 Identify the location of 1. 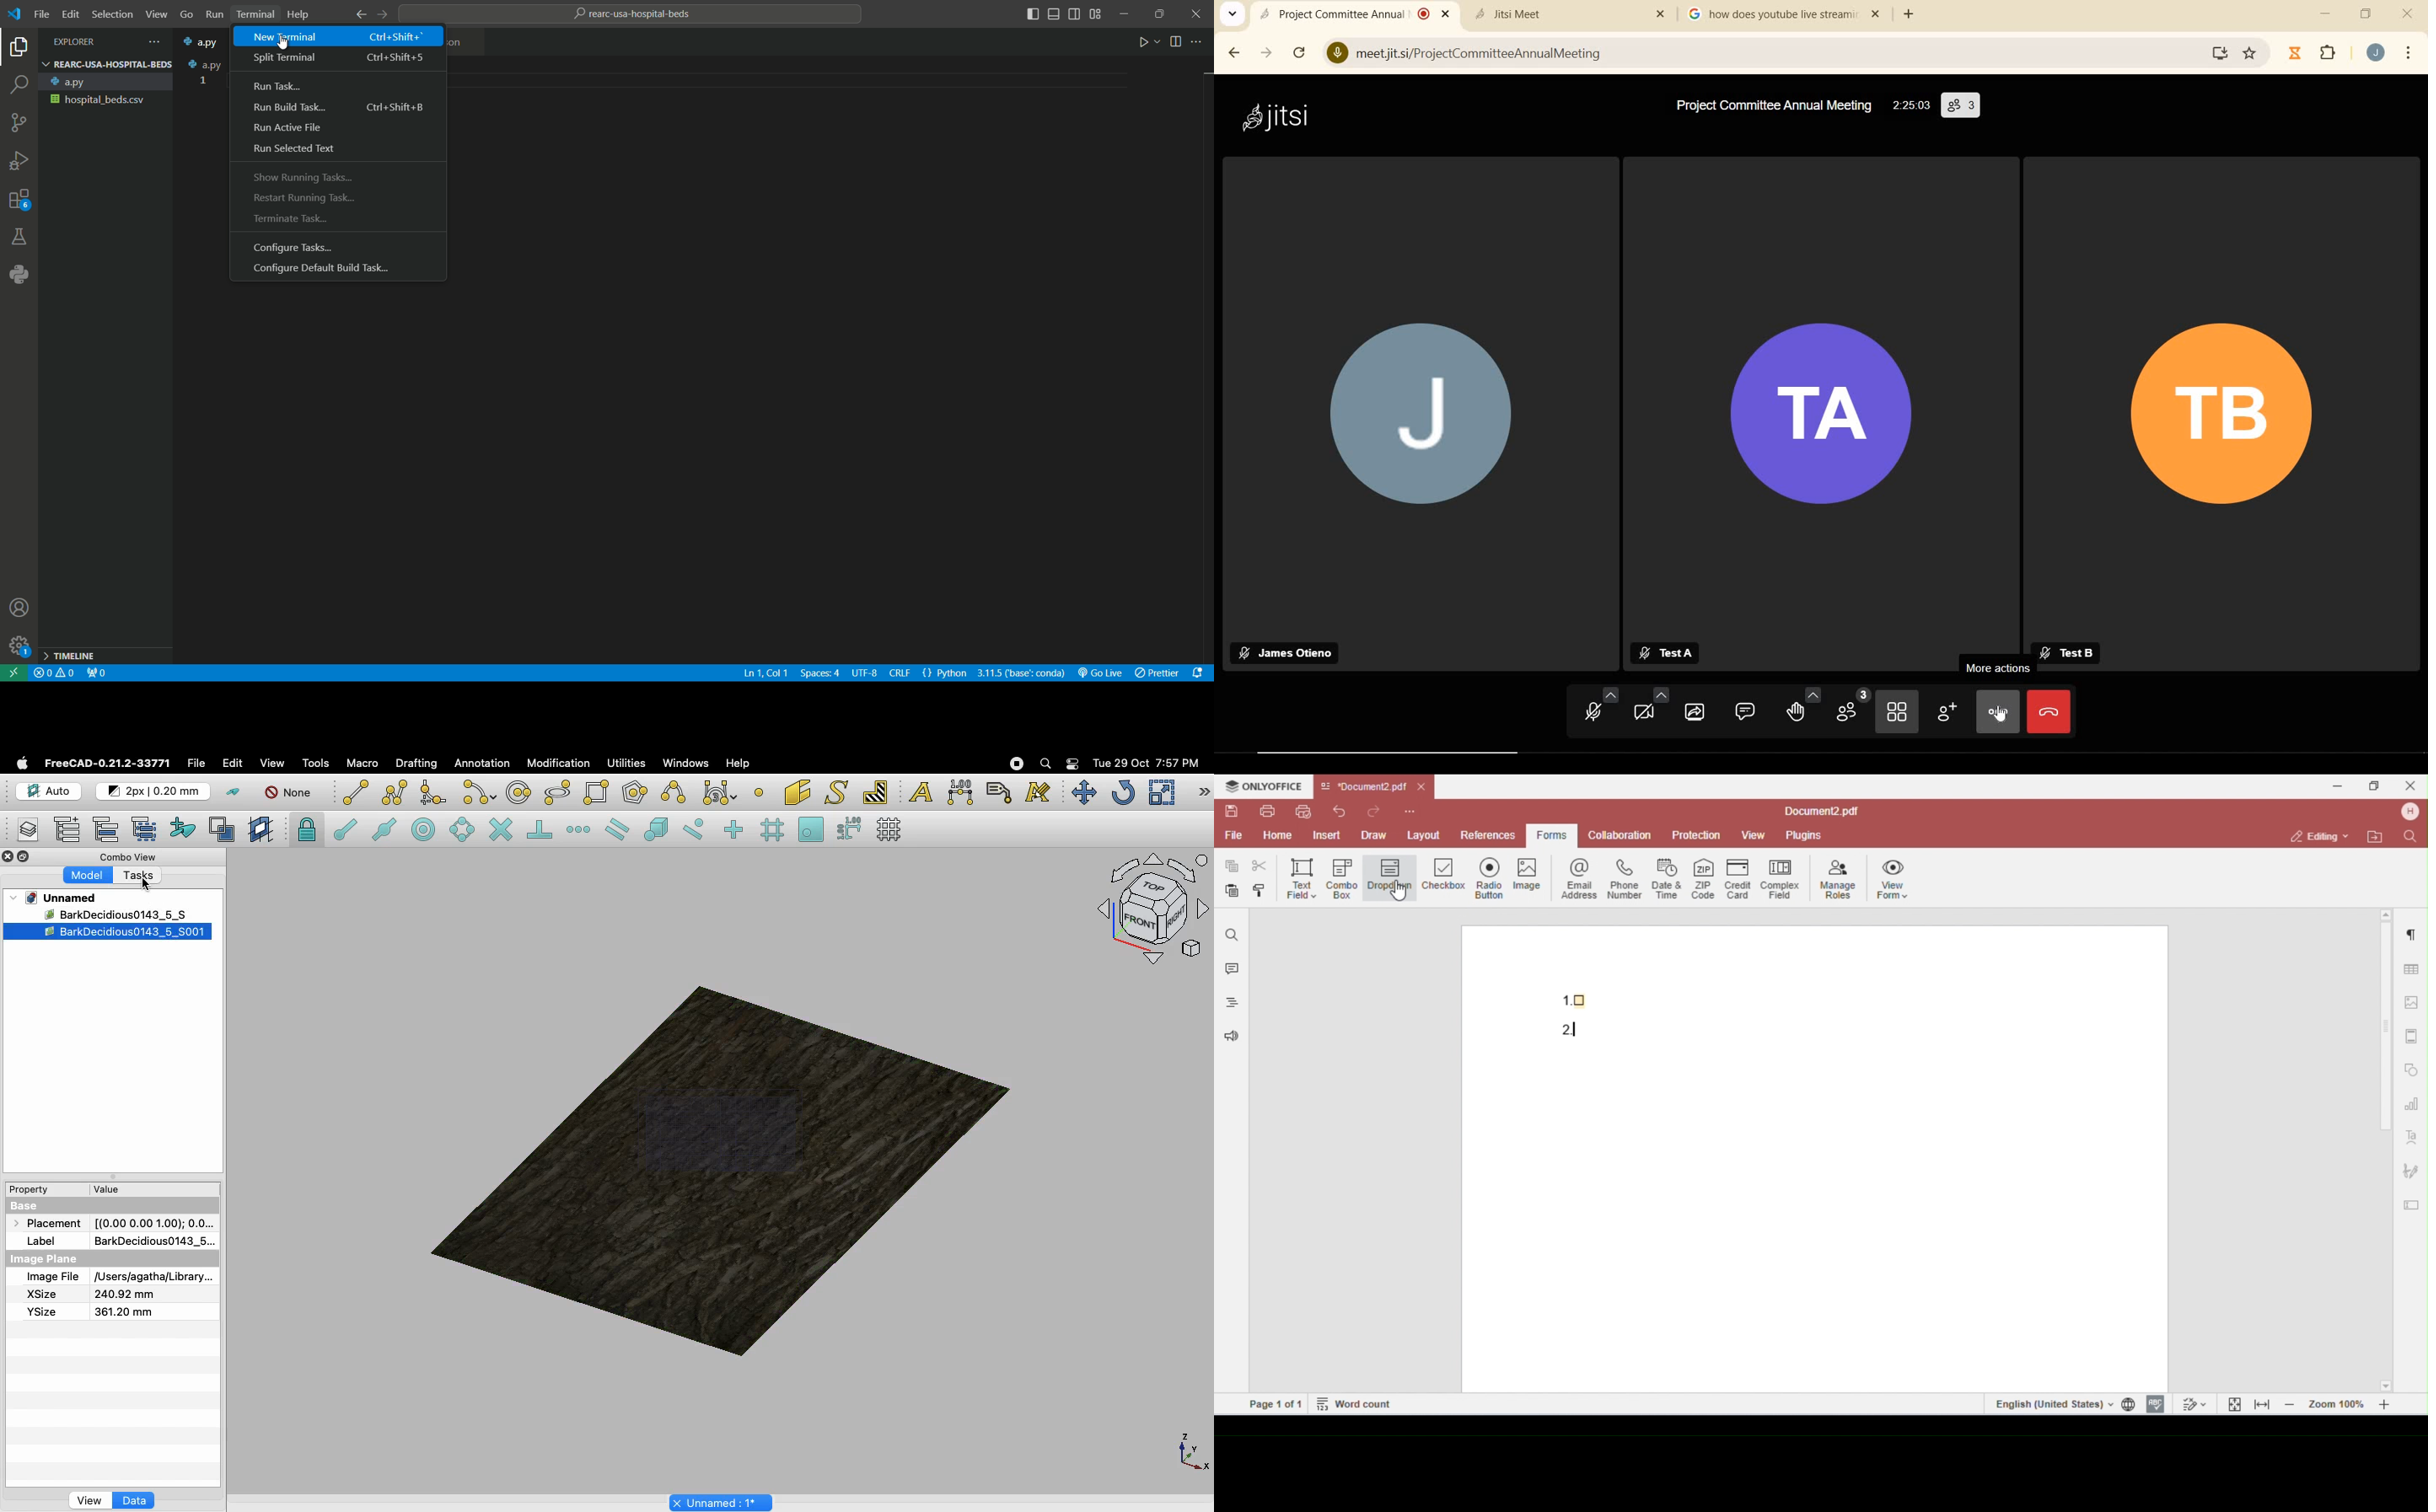
(202, 80).